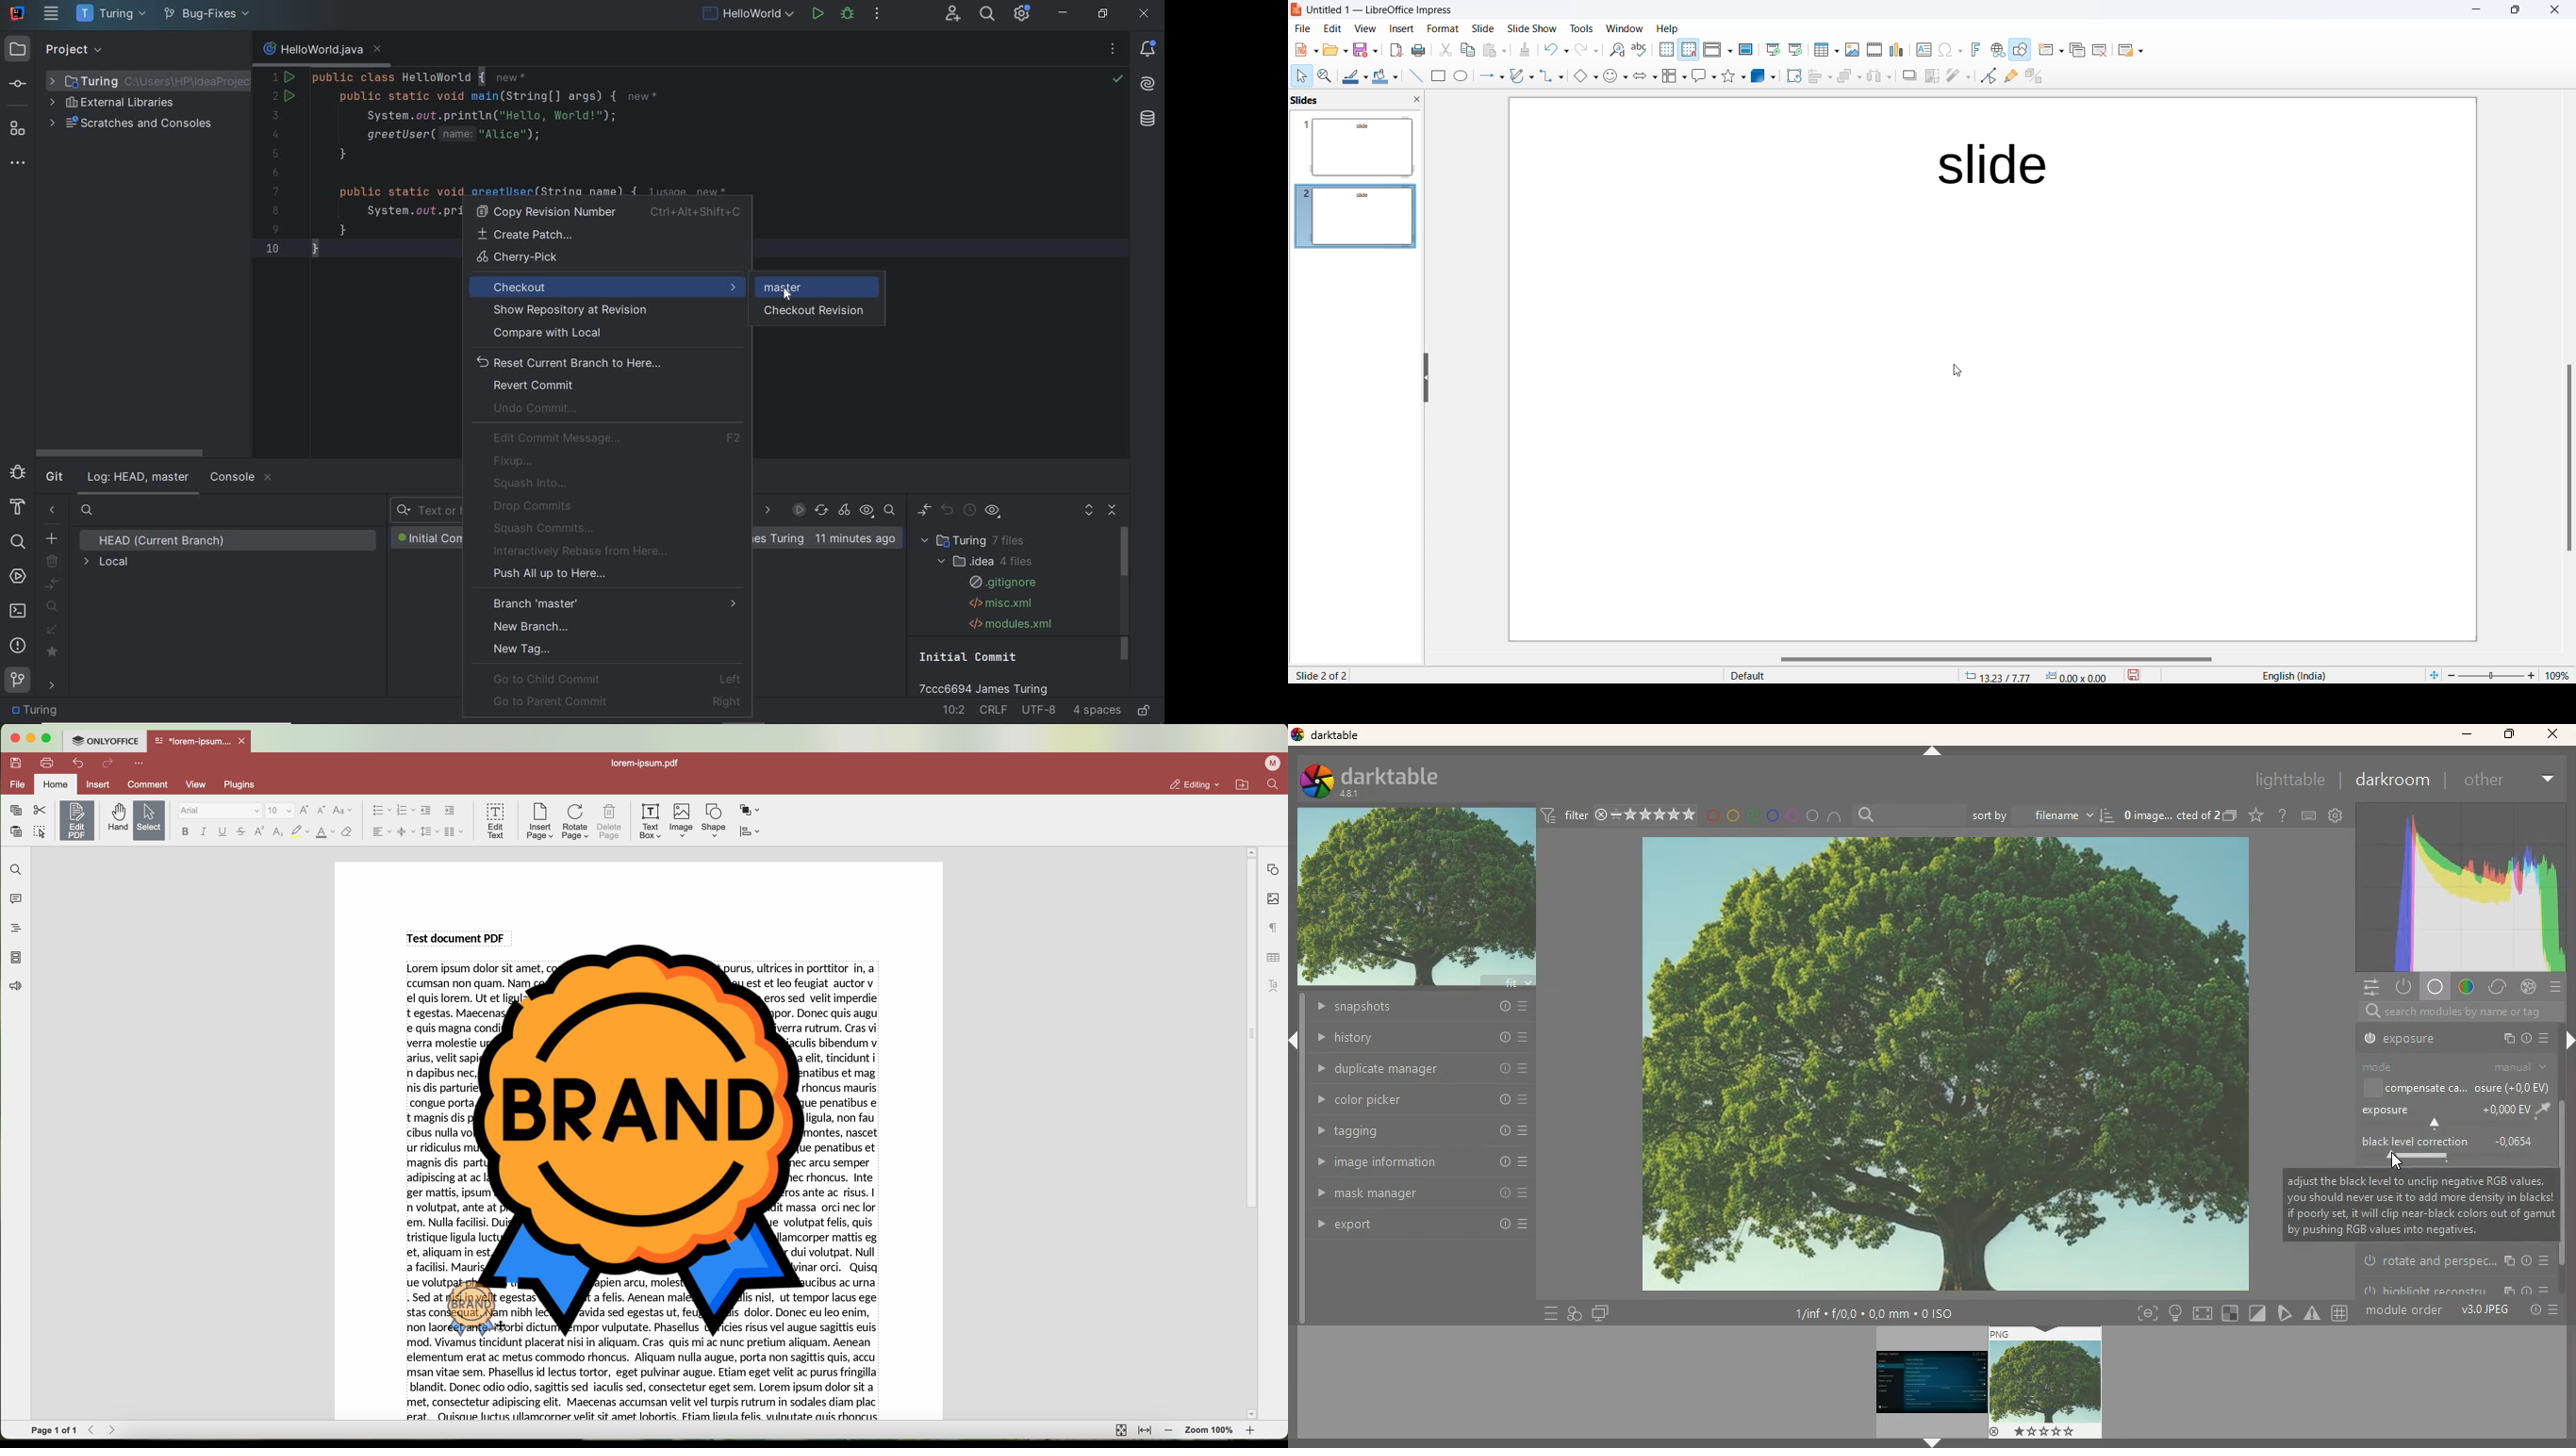 This screenshot has height=1456, width=2576. I want to click on cursor, so click(2395, 1161).